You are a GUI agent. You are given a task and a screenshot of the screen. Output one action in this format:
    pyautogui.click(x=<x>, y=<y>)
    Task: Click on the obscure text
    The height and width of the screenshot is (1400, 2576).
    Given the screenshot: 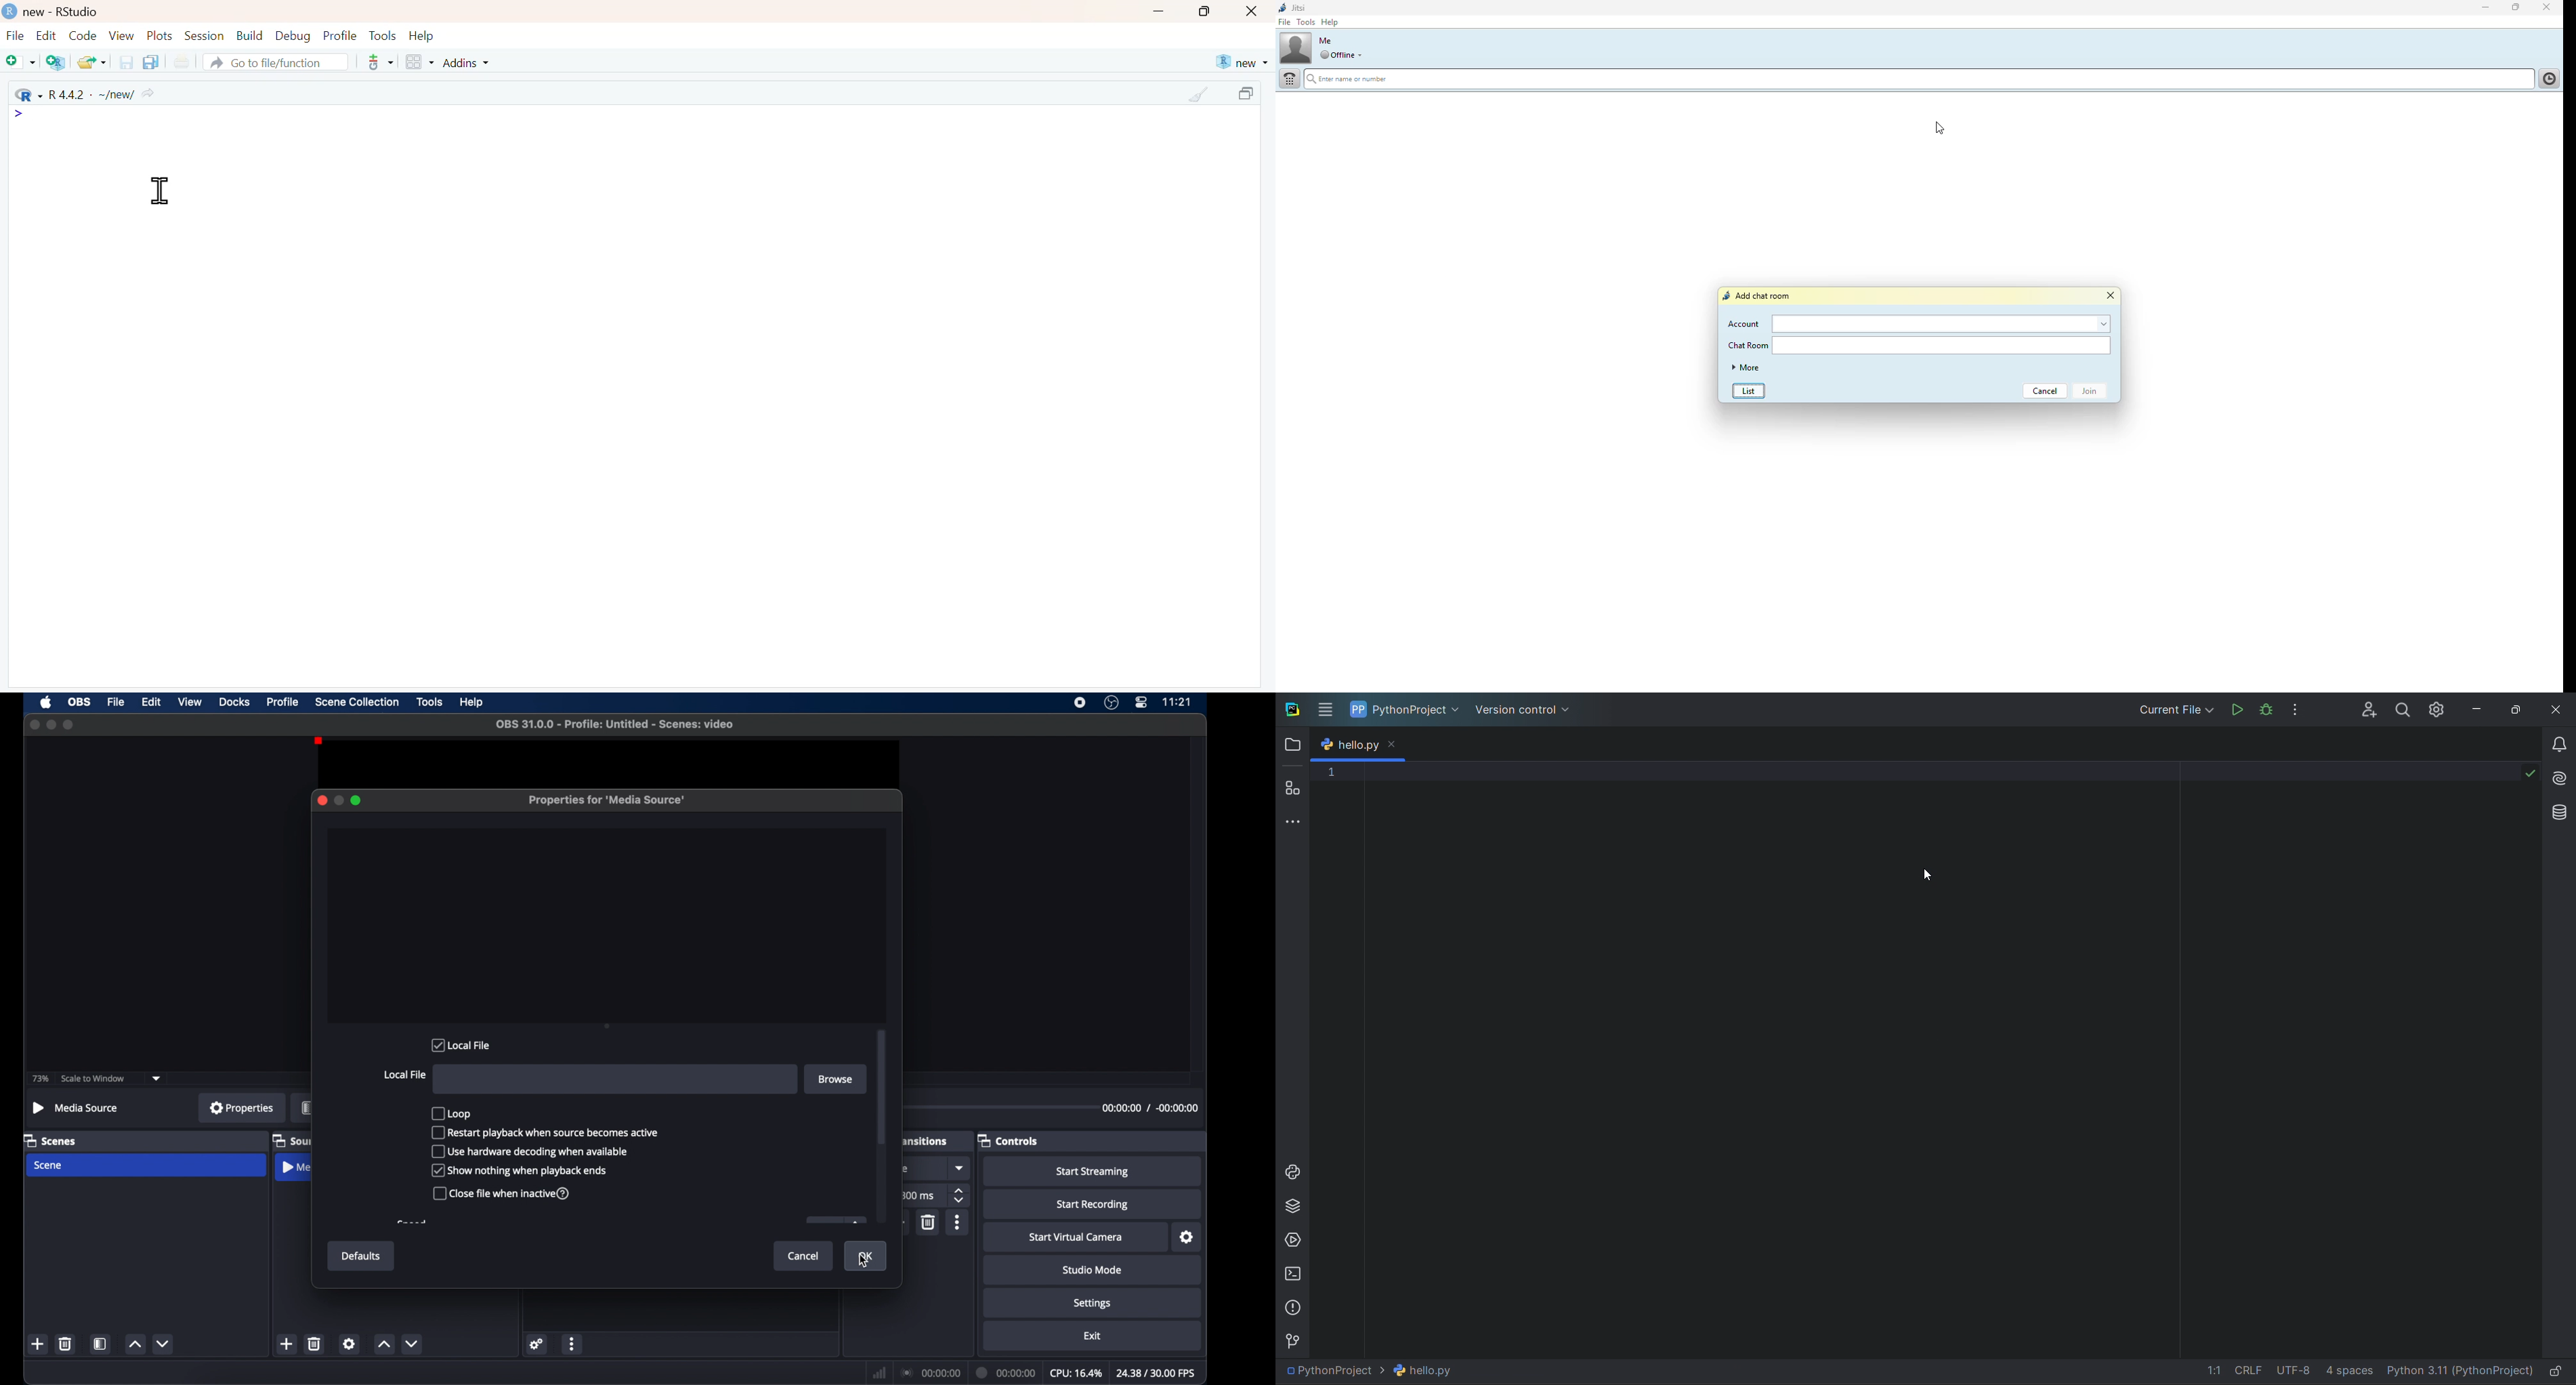 What is the action you would take?
    pyautogui.click(x=926, y=1139)
    